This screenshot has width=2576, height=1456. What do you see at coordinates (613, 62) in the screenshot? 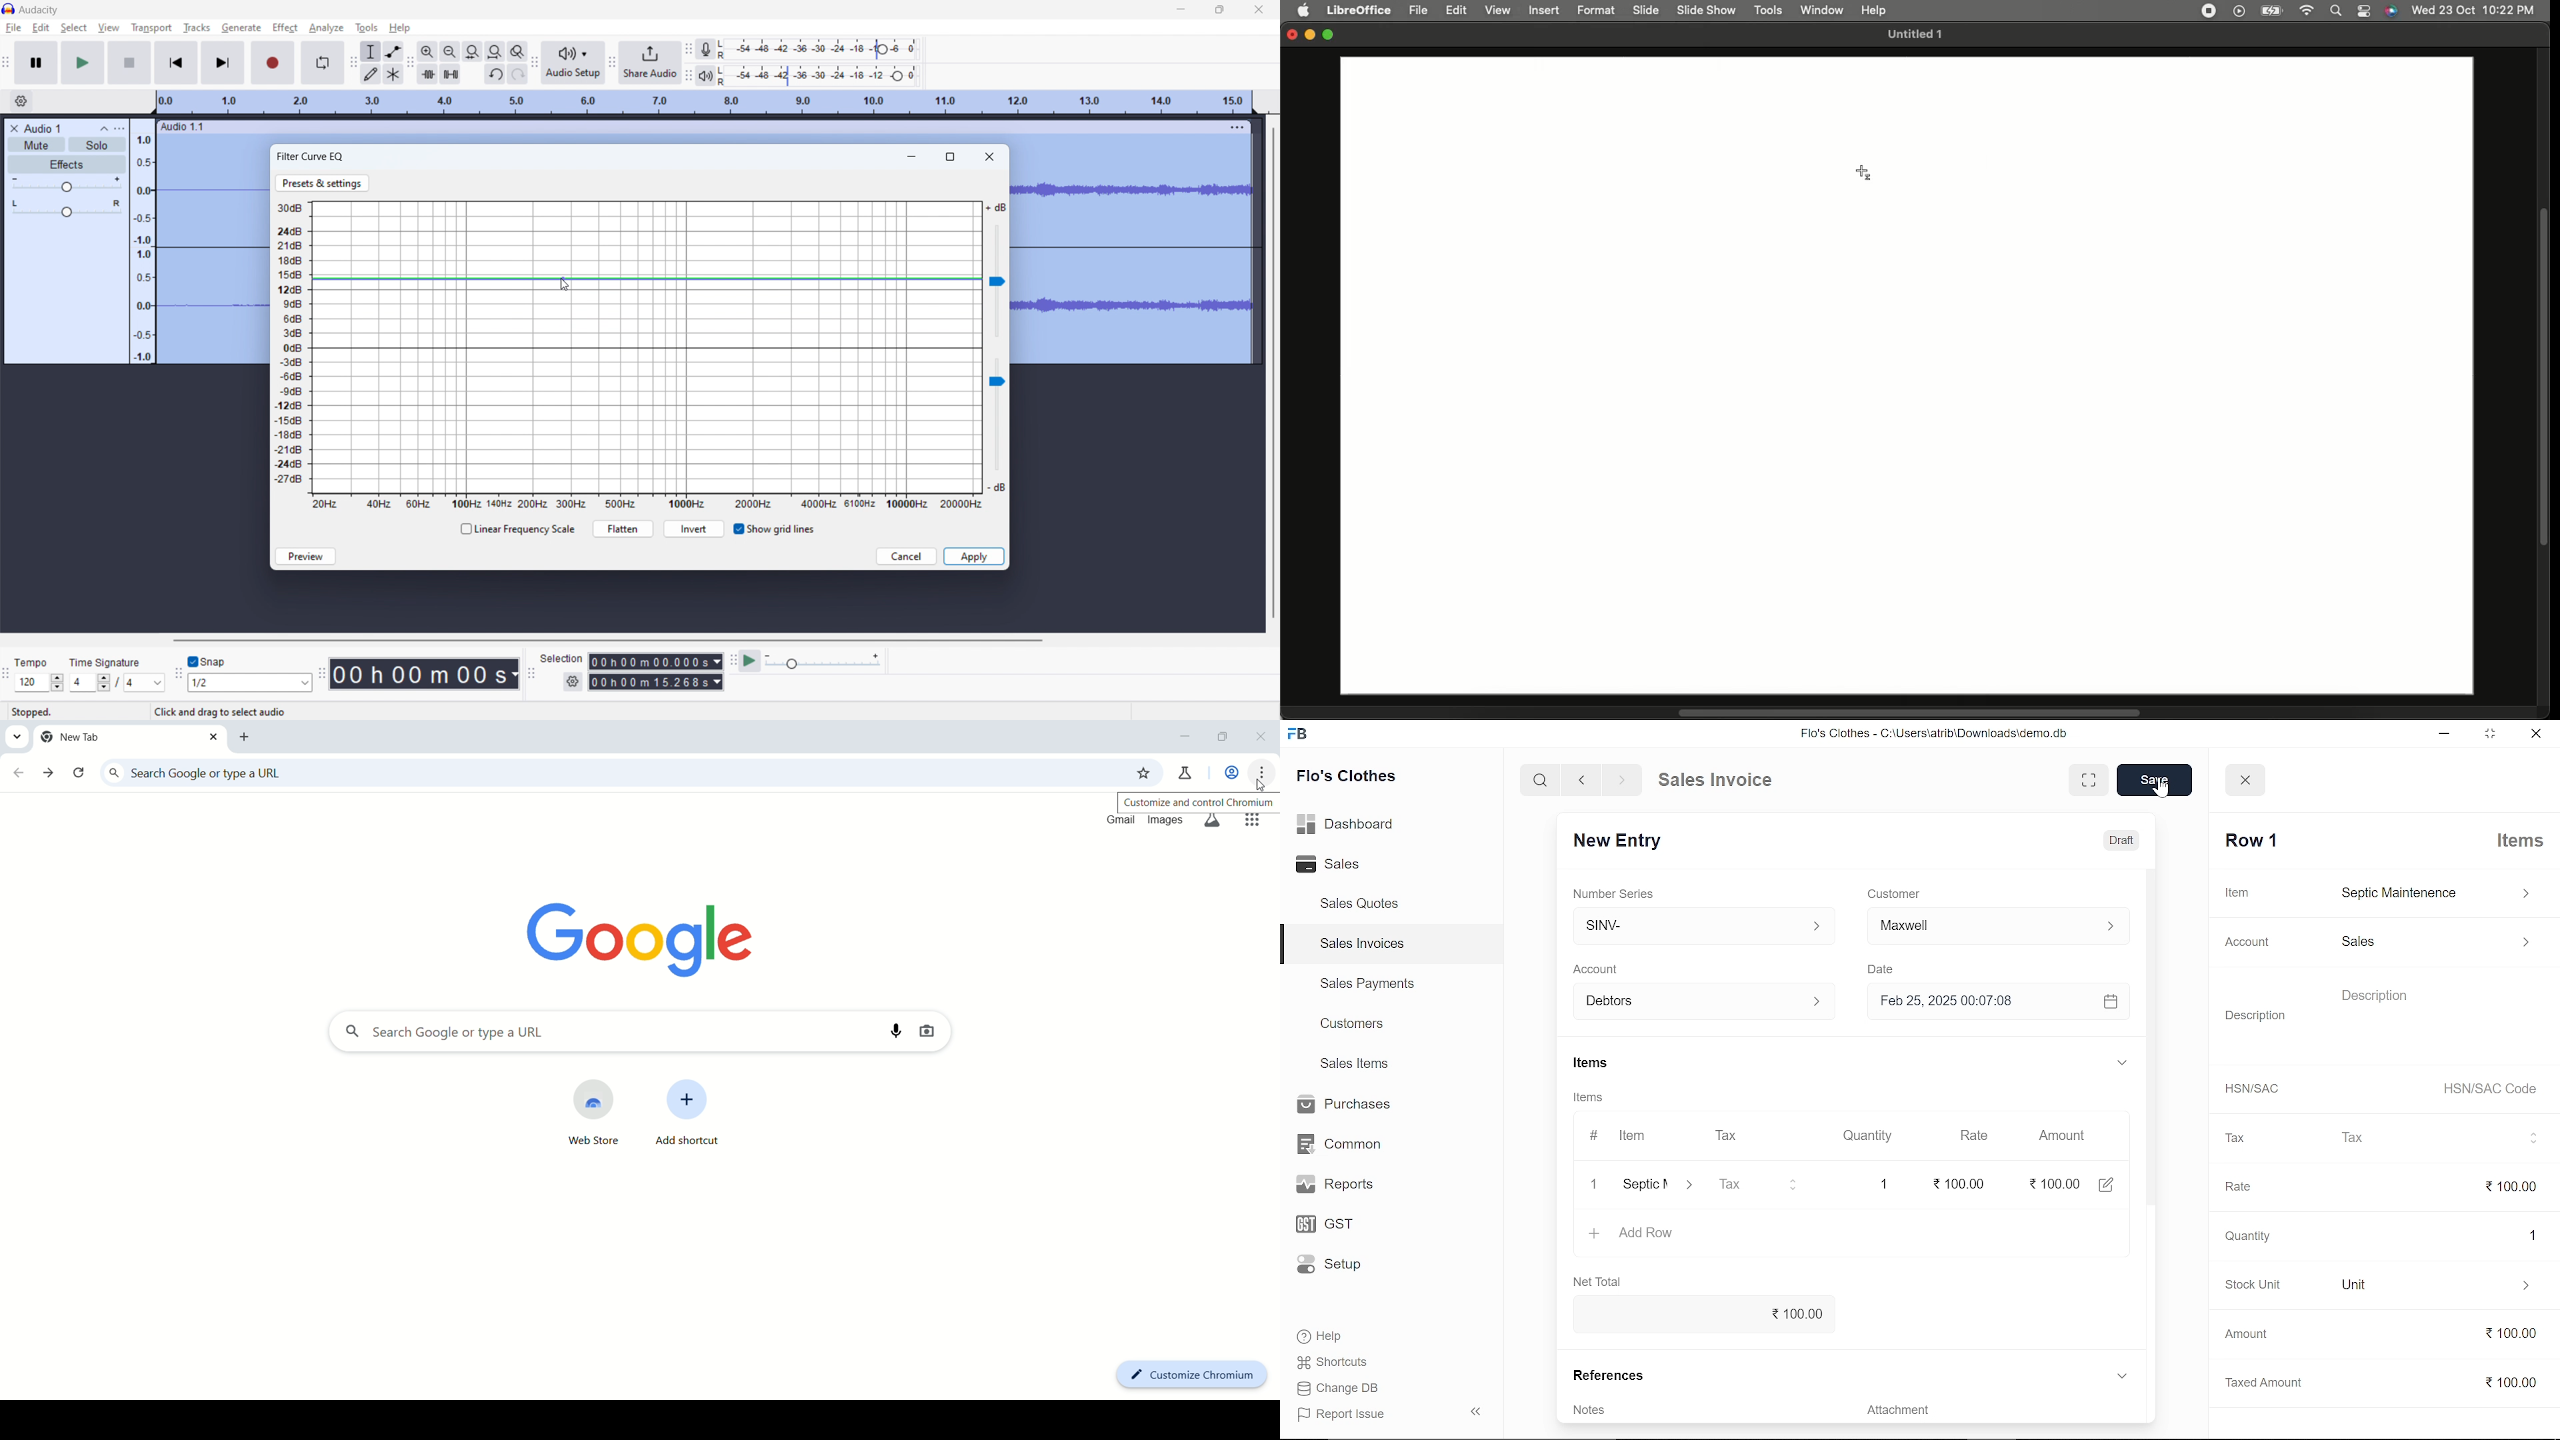
I see `share audio toolbar` at bounding box center [613, 62].